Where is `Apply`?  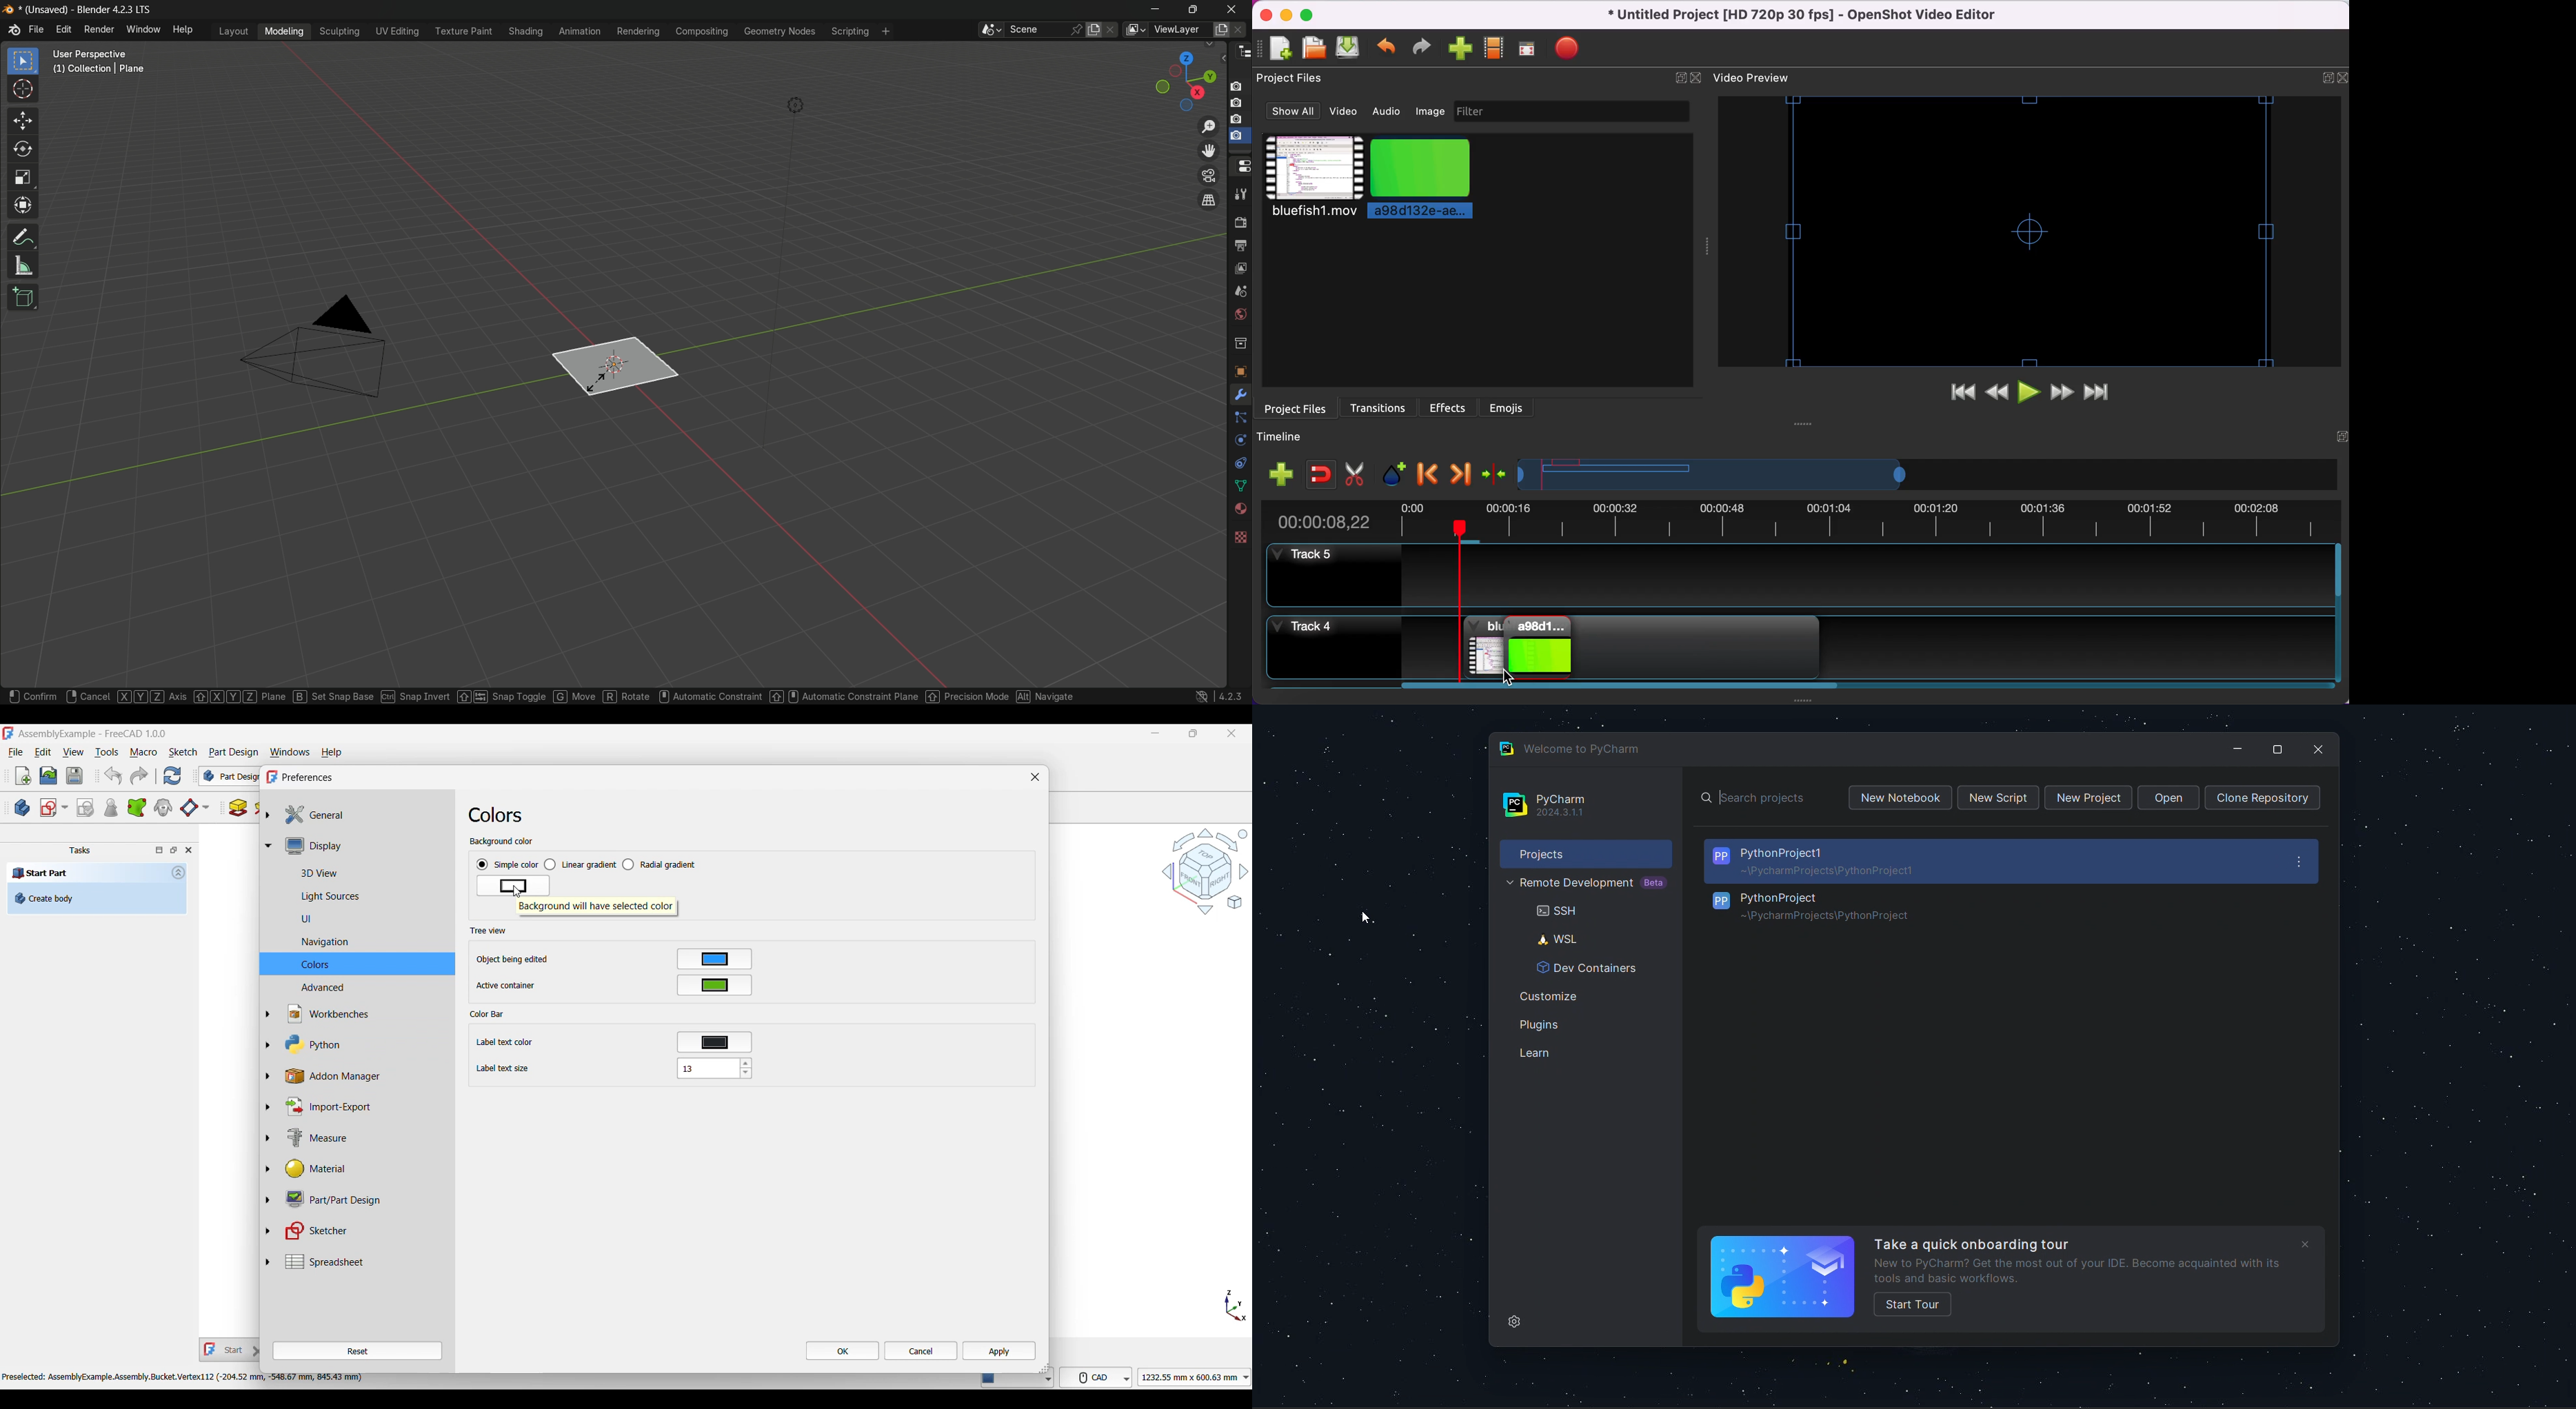
Apply is located at coordinates (1000, 1350).